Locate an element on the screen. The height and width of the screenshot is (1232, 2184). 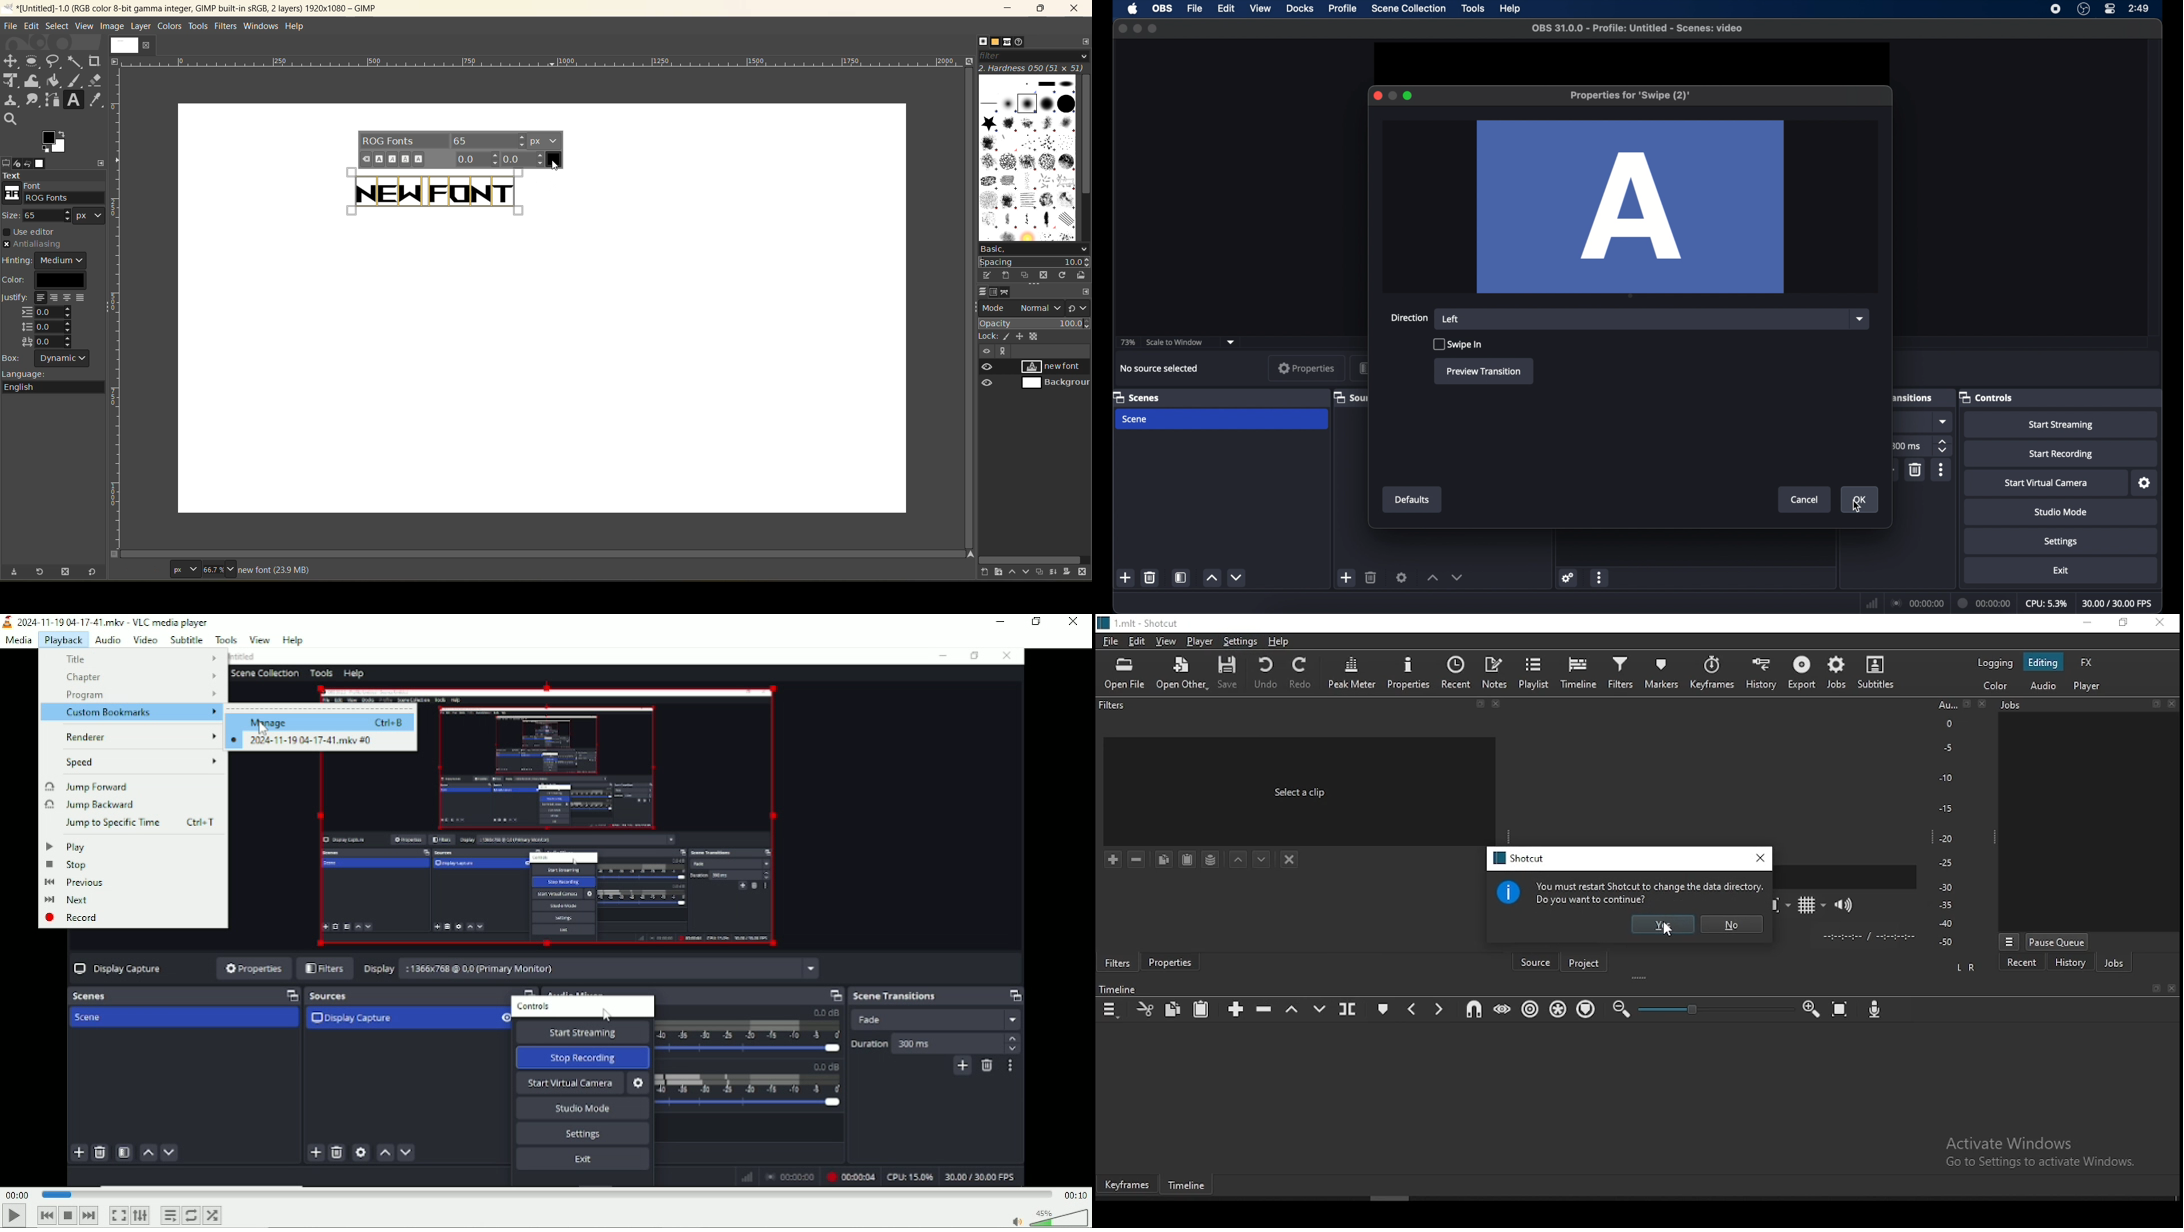
icon and file name is located at coordinates (1140, 623).